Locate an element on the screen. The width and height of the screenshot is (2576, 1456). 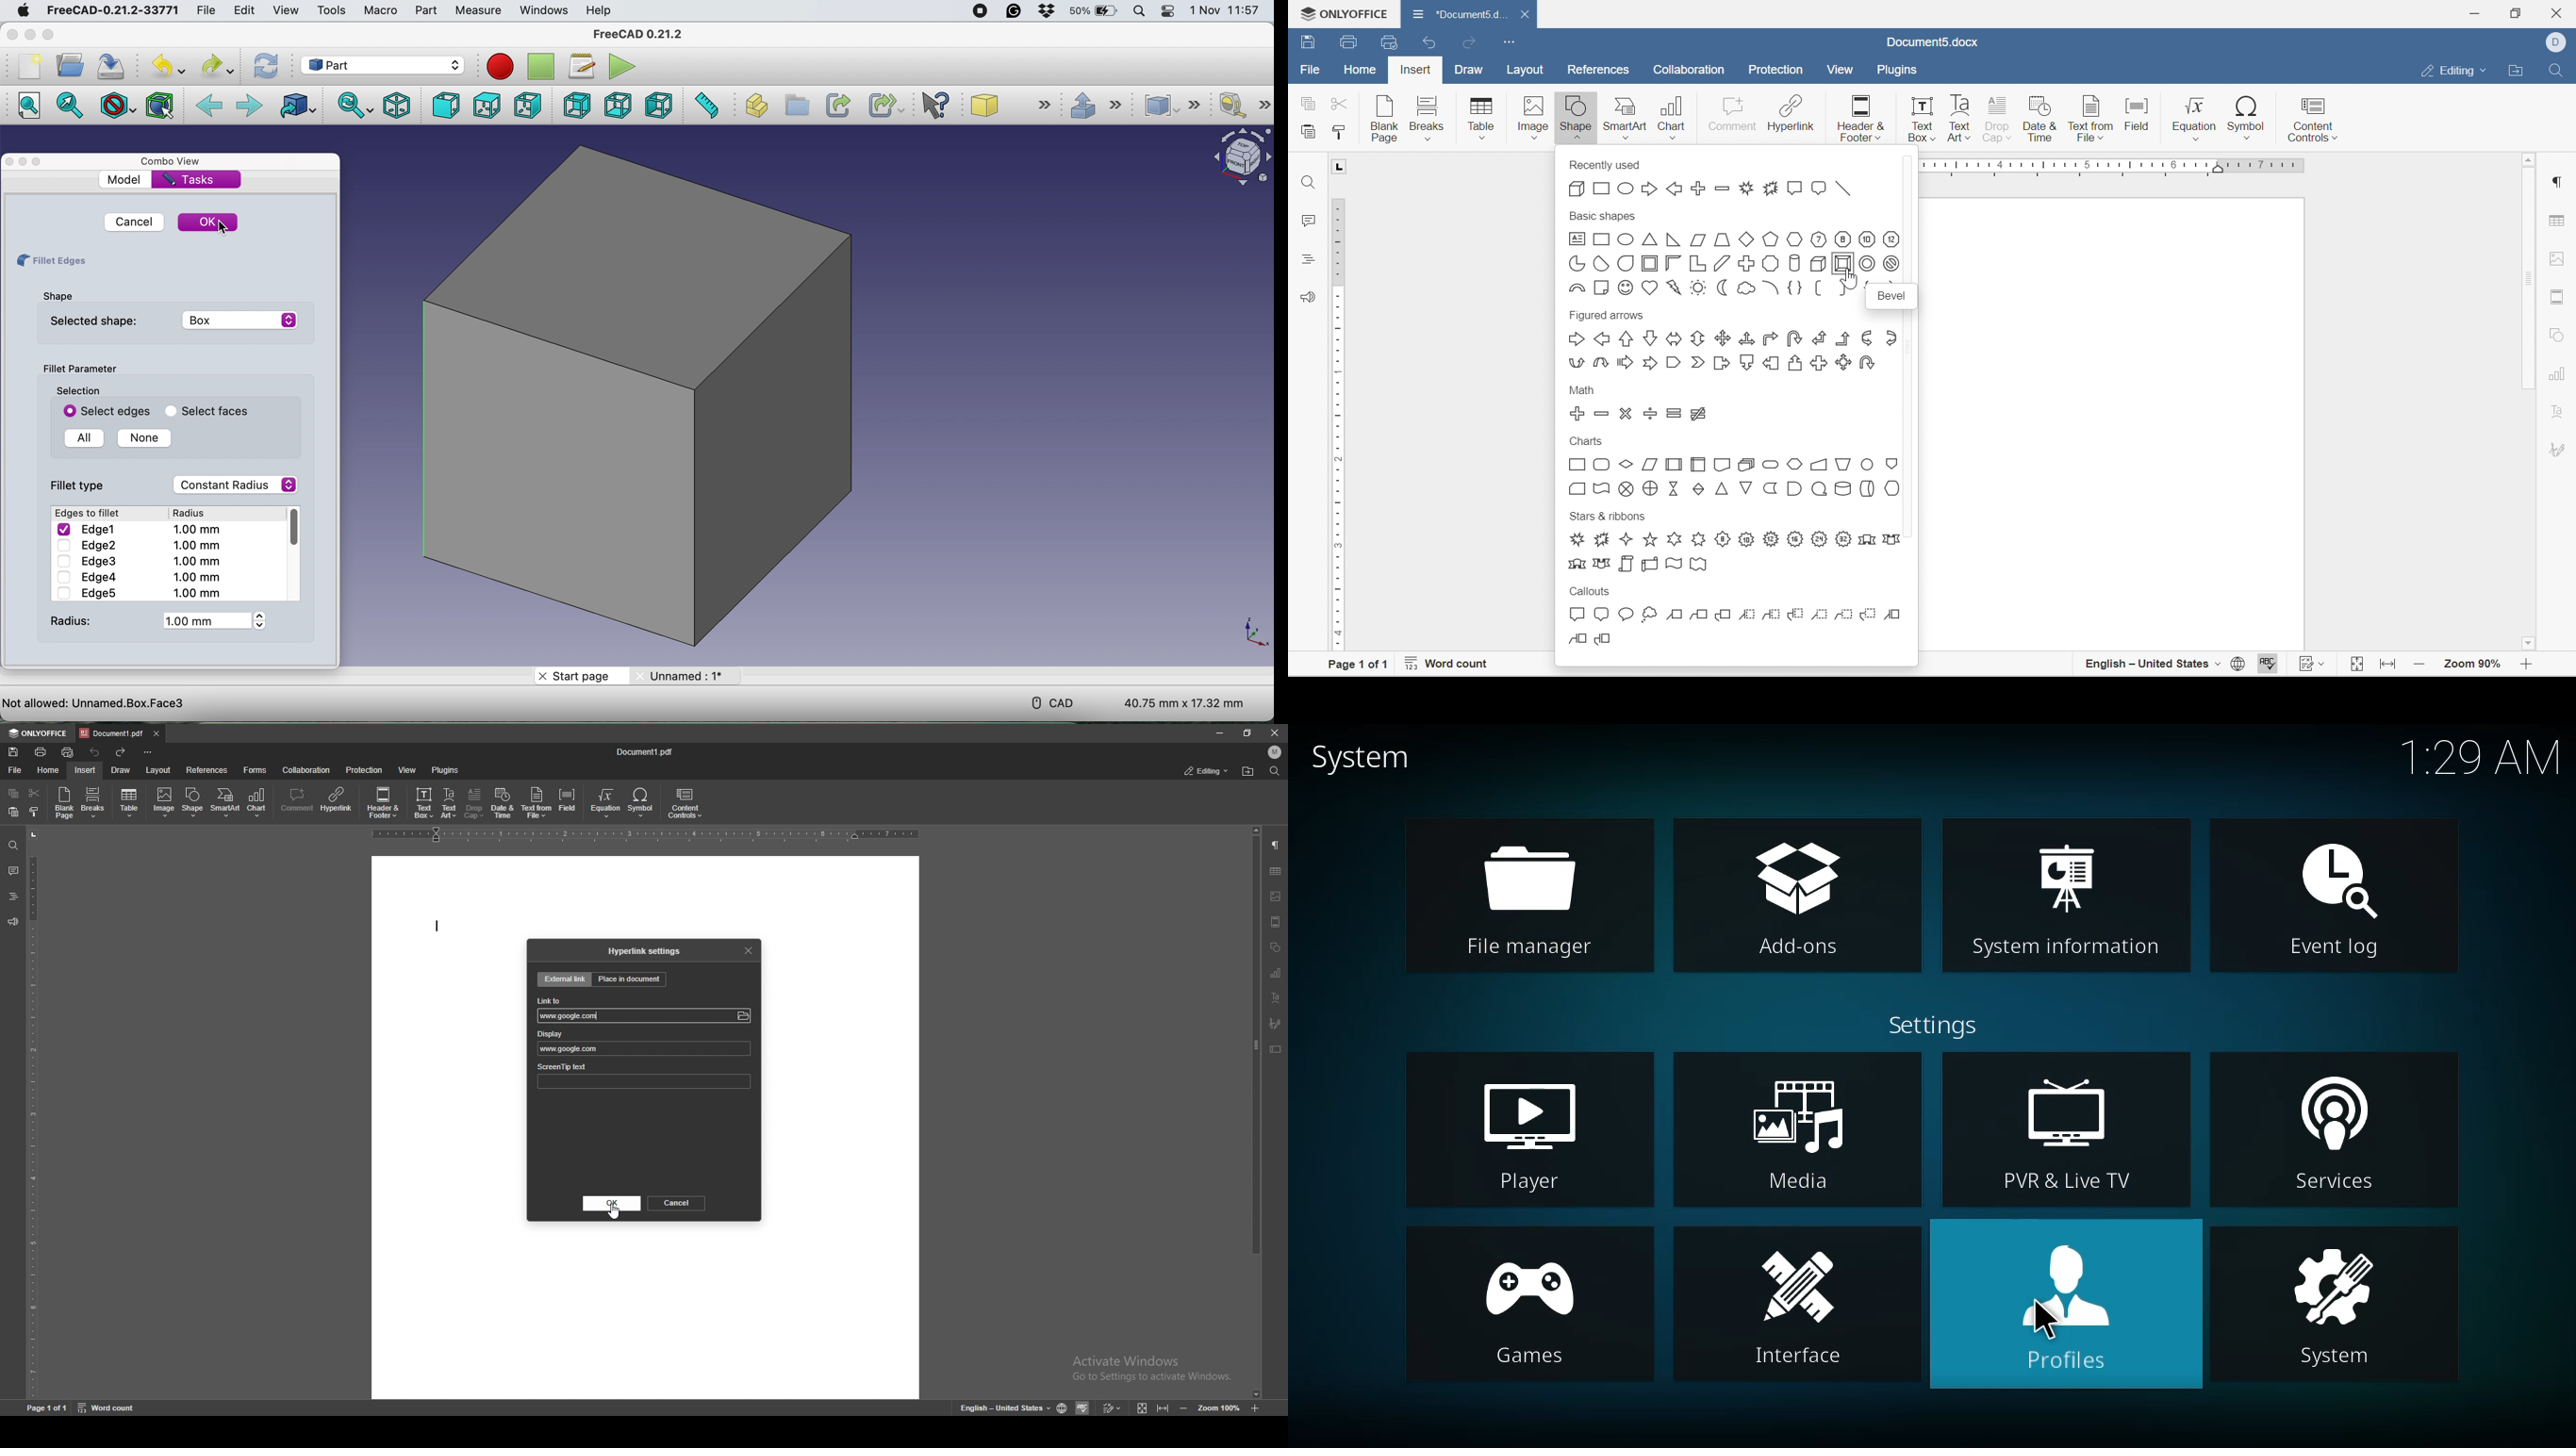
services is located at coordinates (2333, 1126).